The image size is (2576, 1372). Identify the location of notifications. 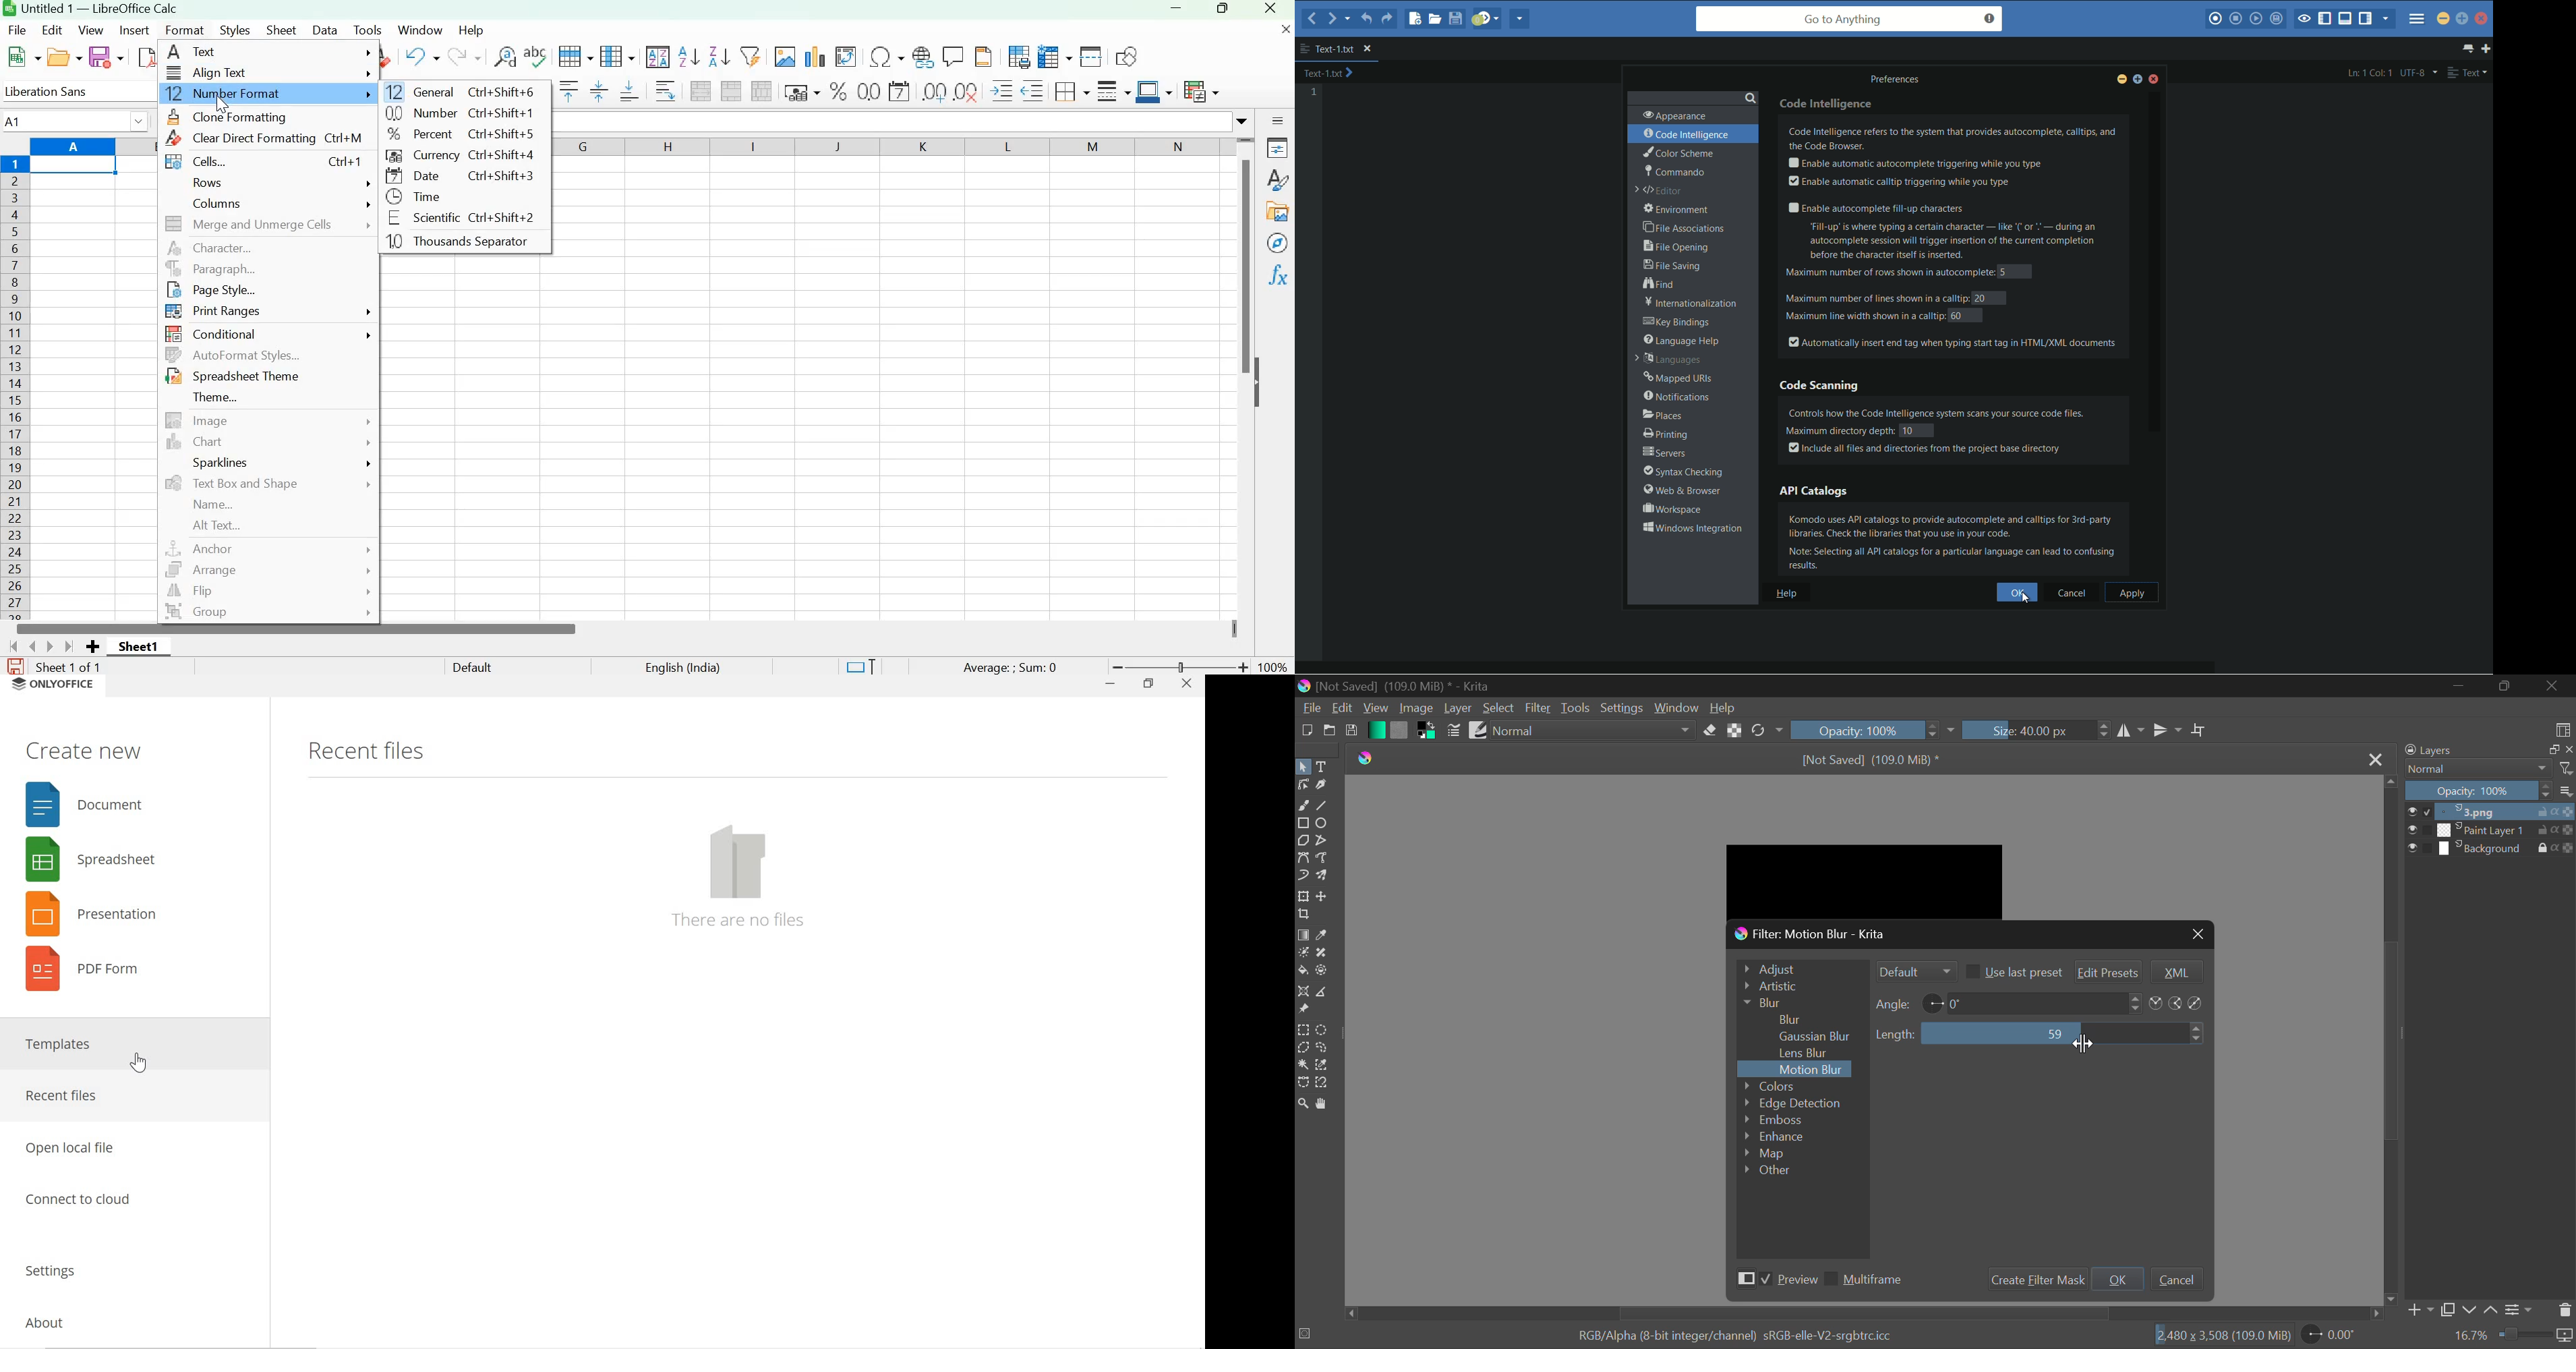
(1676, 397).